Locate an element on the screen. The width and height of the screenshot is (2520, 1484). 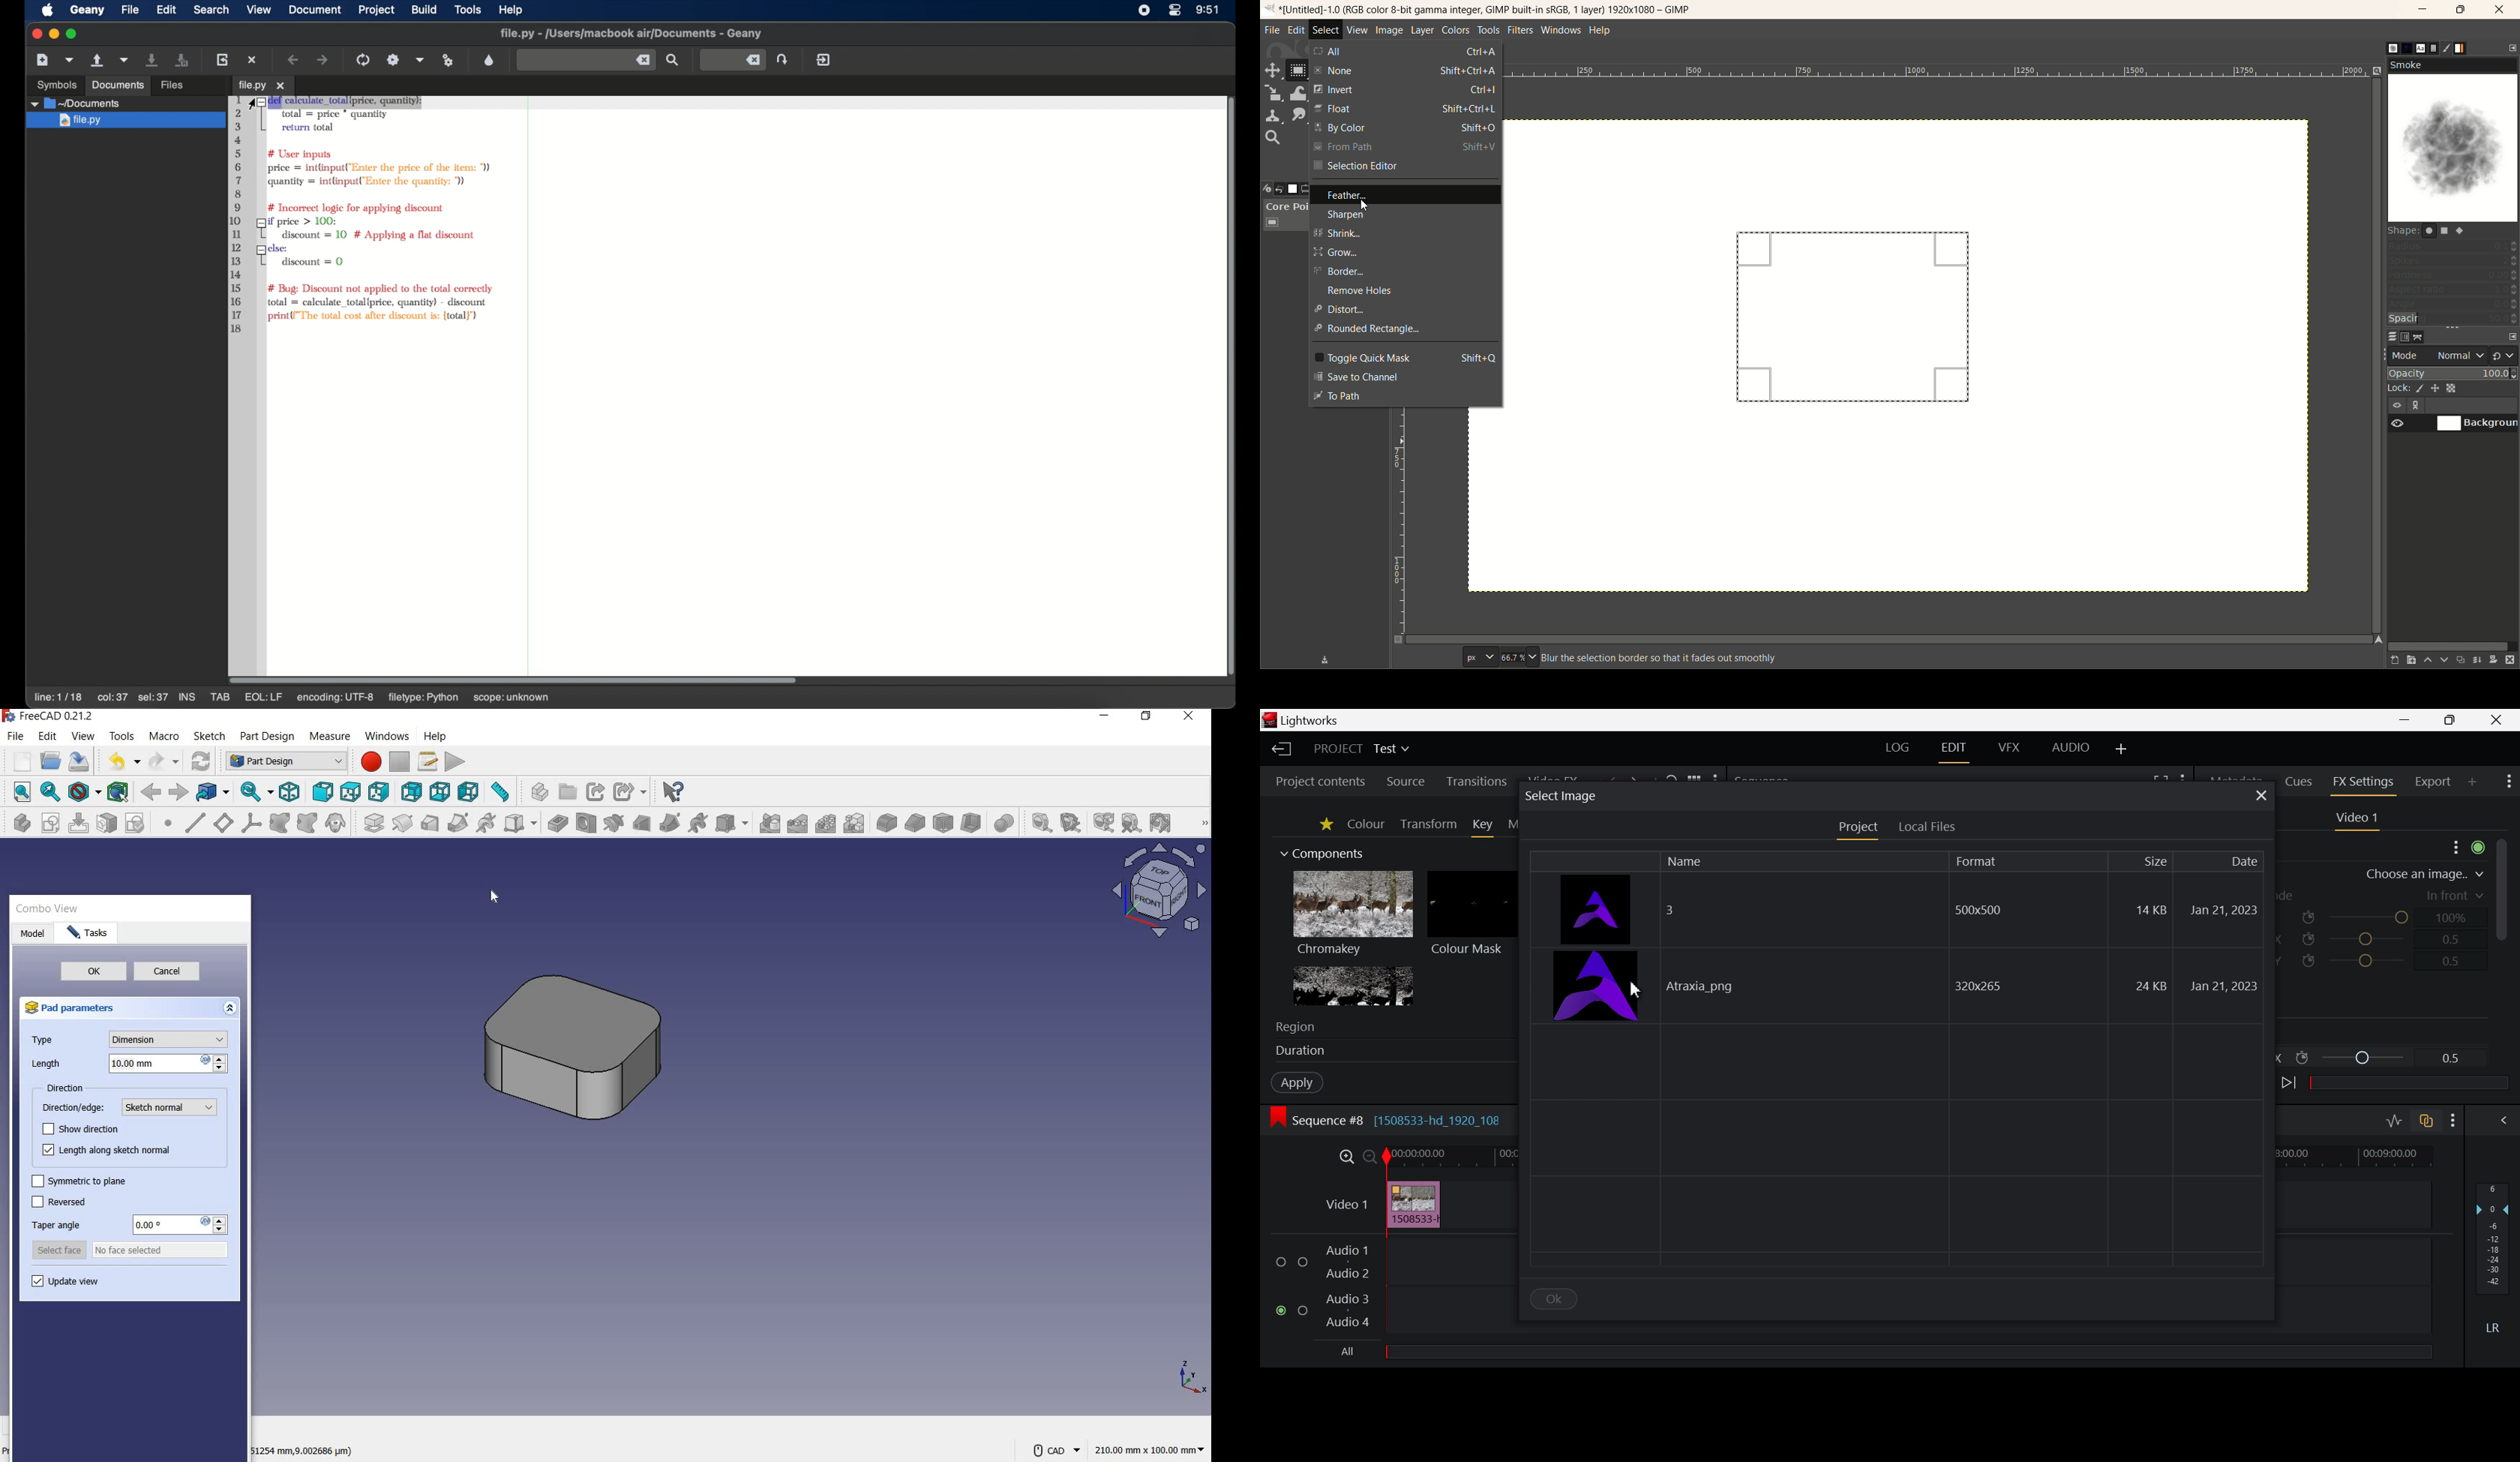
clone tool is located at coordinates (1274, 117).